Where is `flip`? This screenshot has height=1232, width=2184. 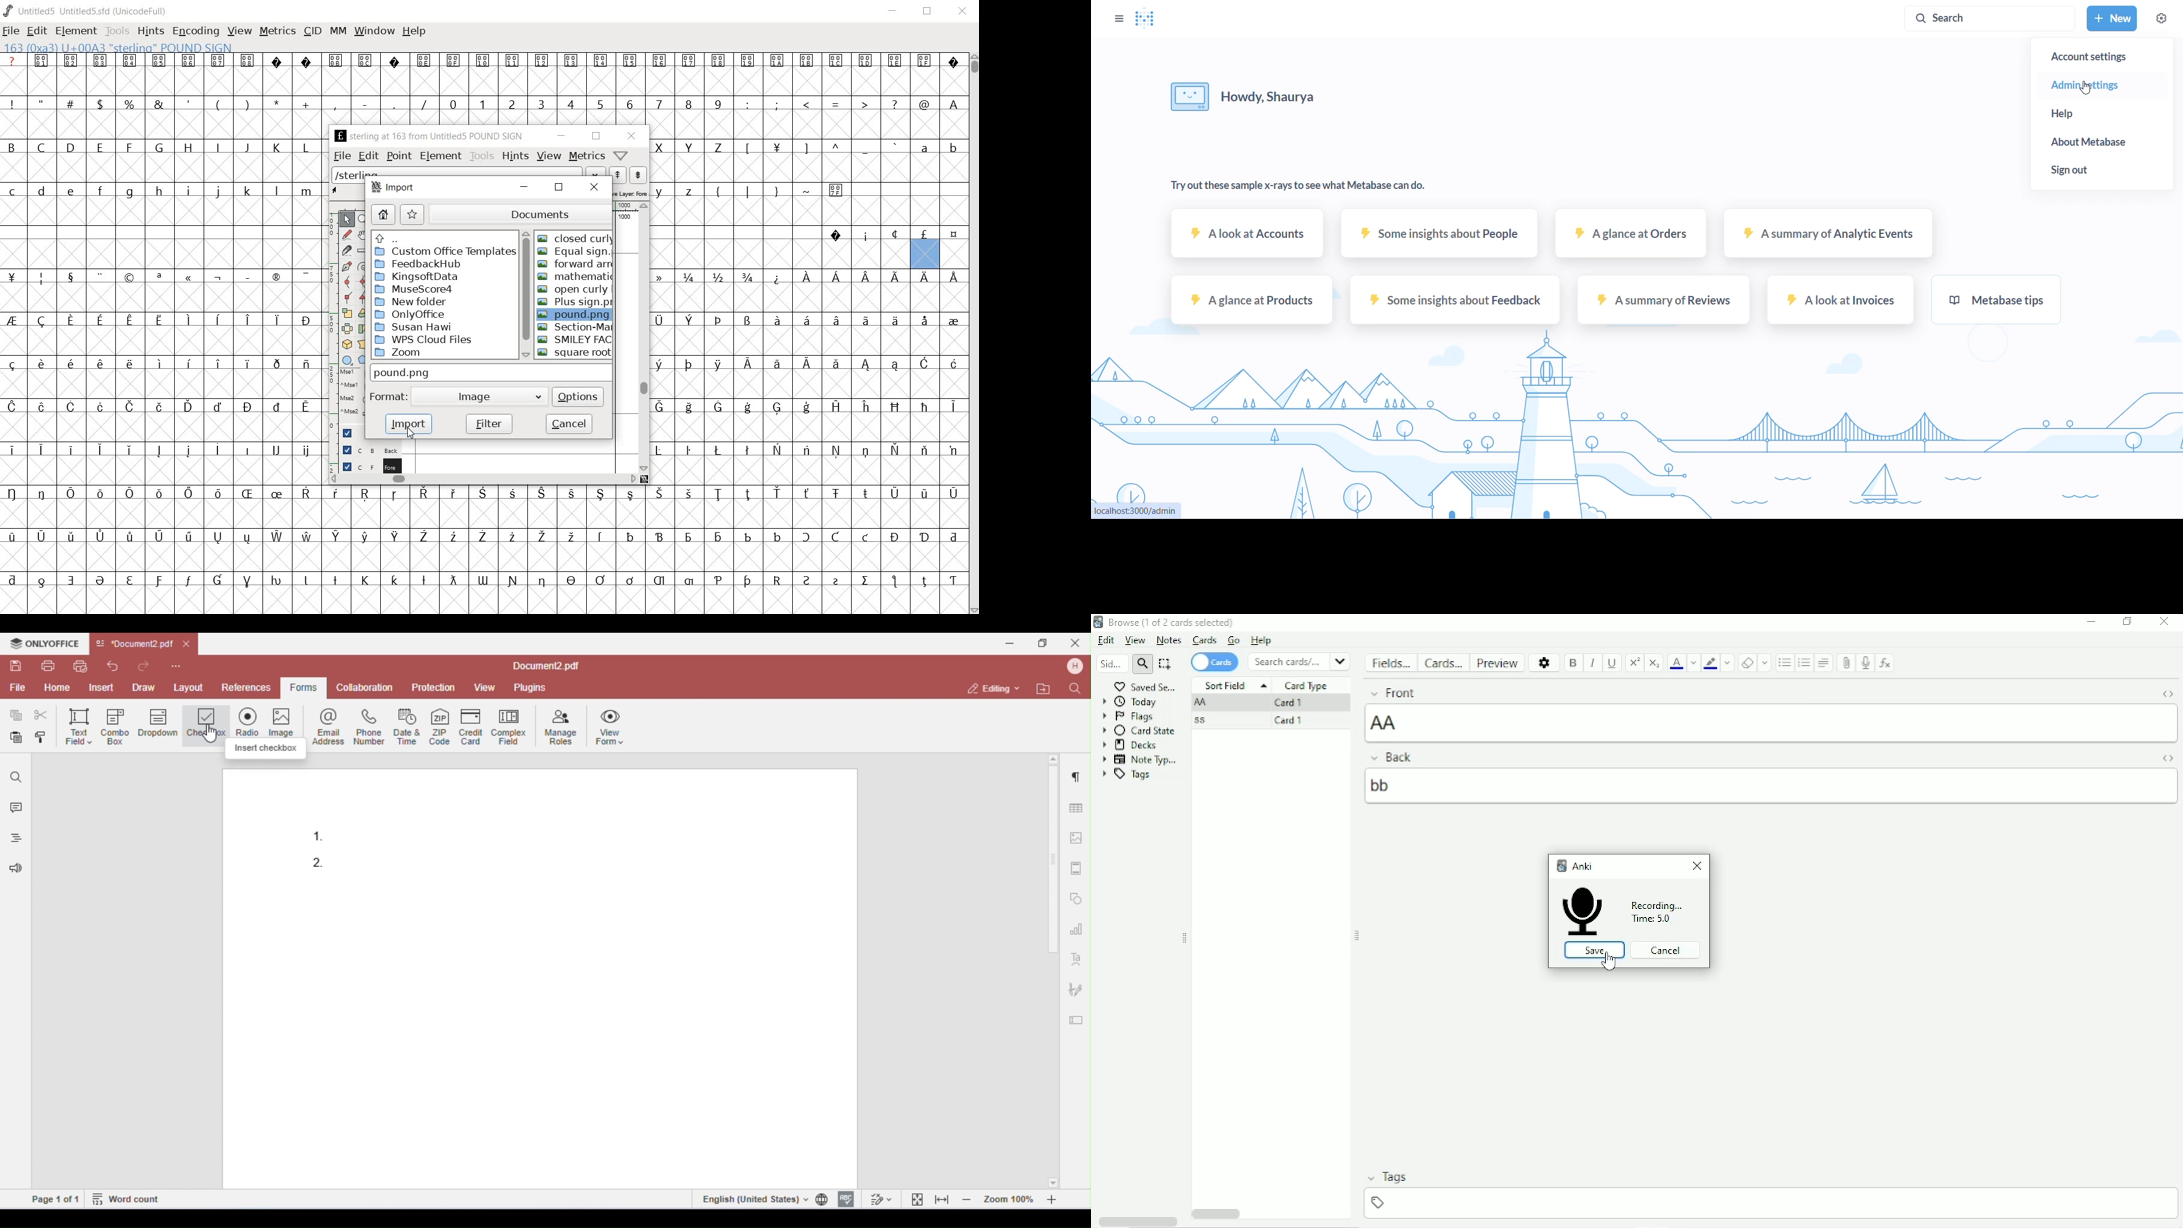 flip is located at coordinates (347, 327).